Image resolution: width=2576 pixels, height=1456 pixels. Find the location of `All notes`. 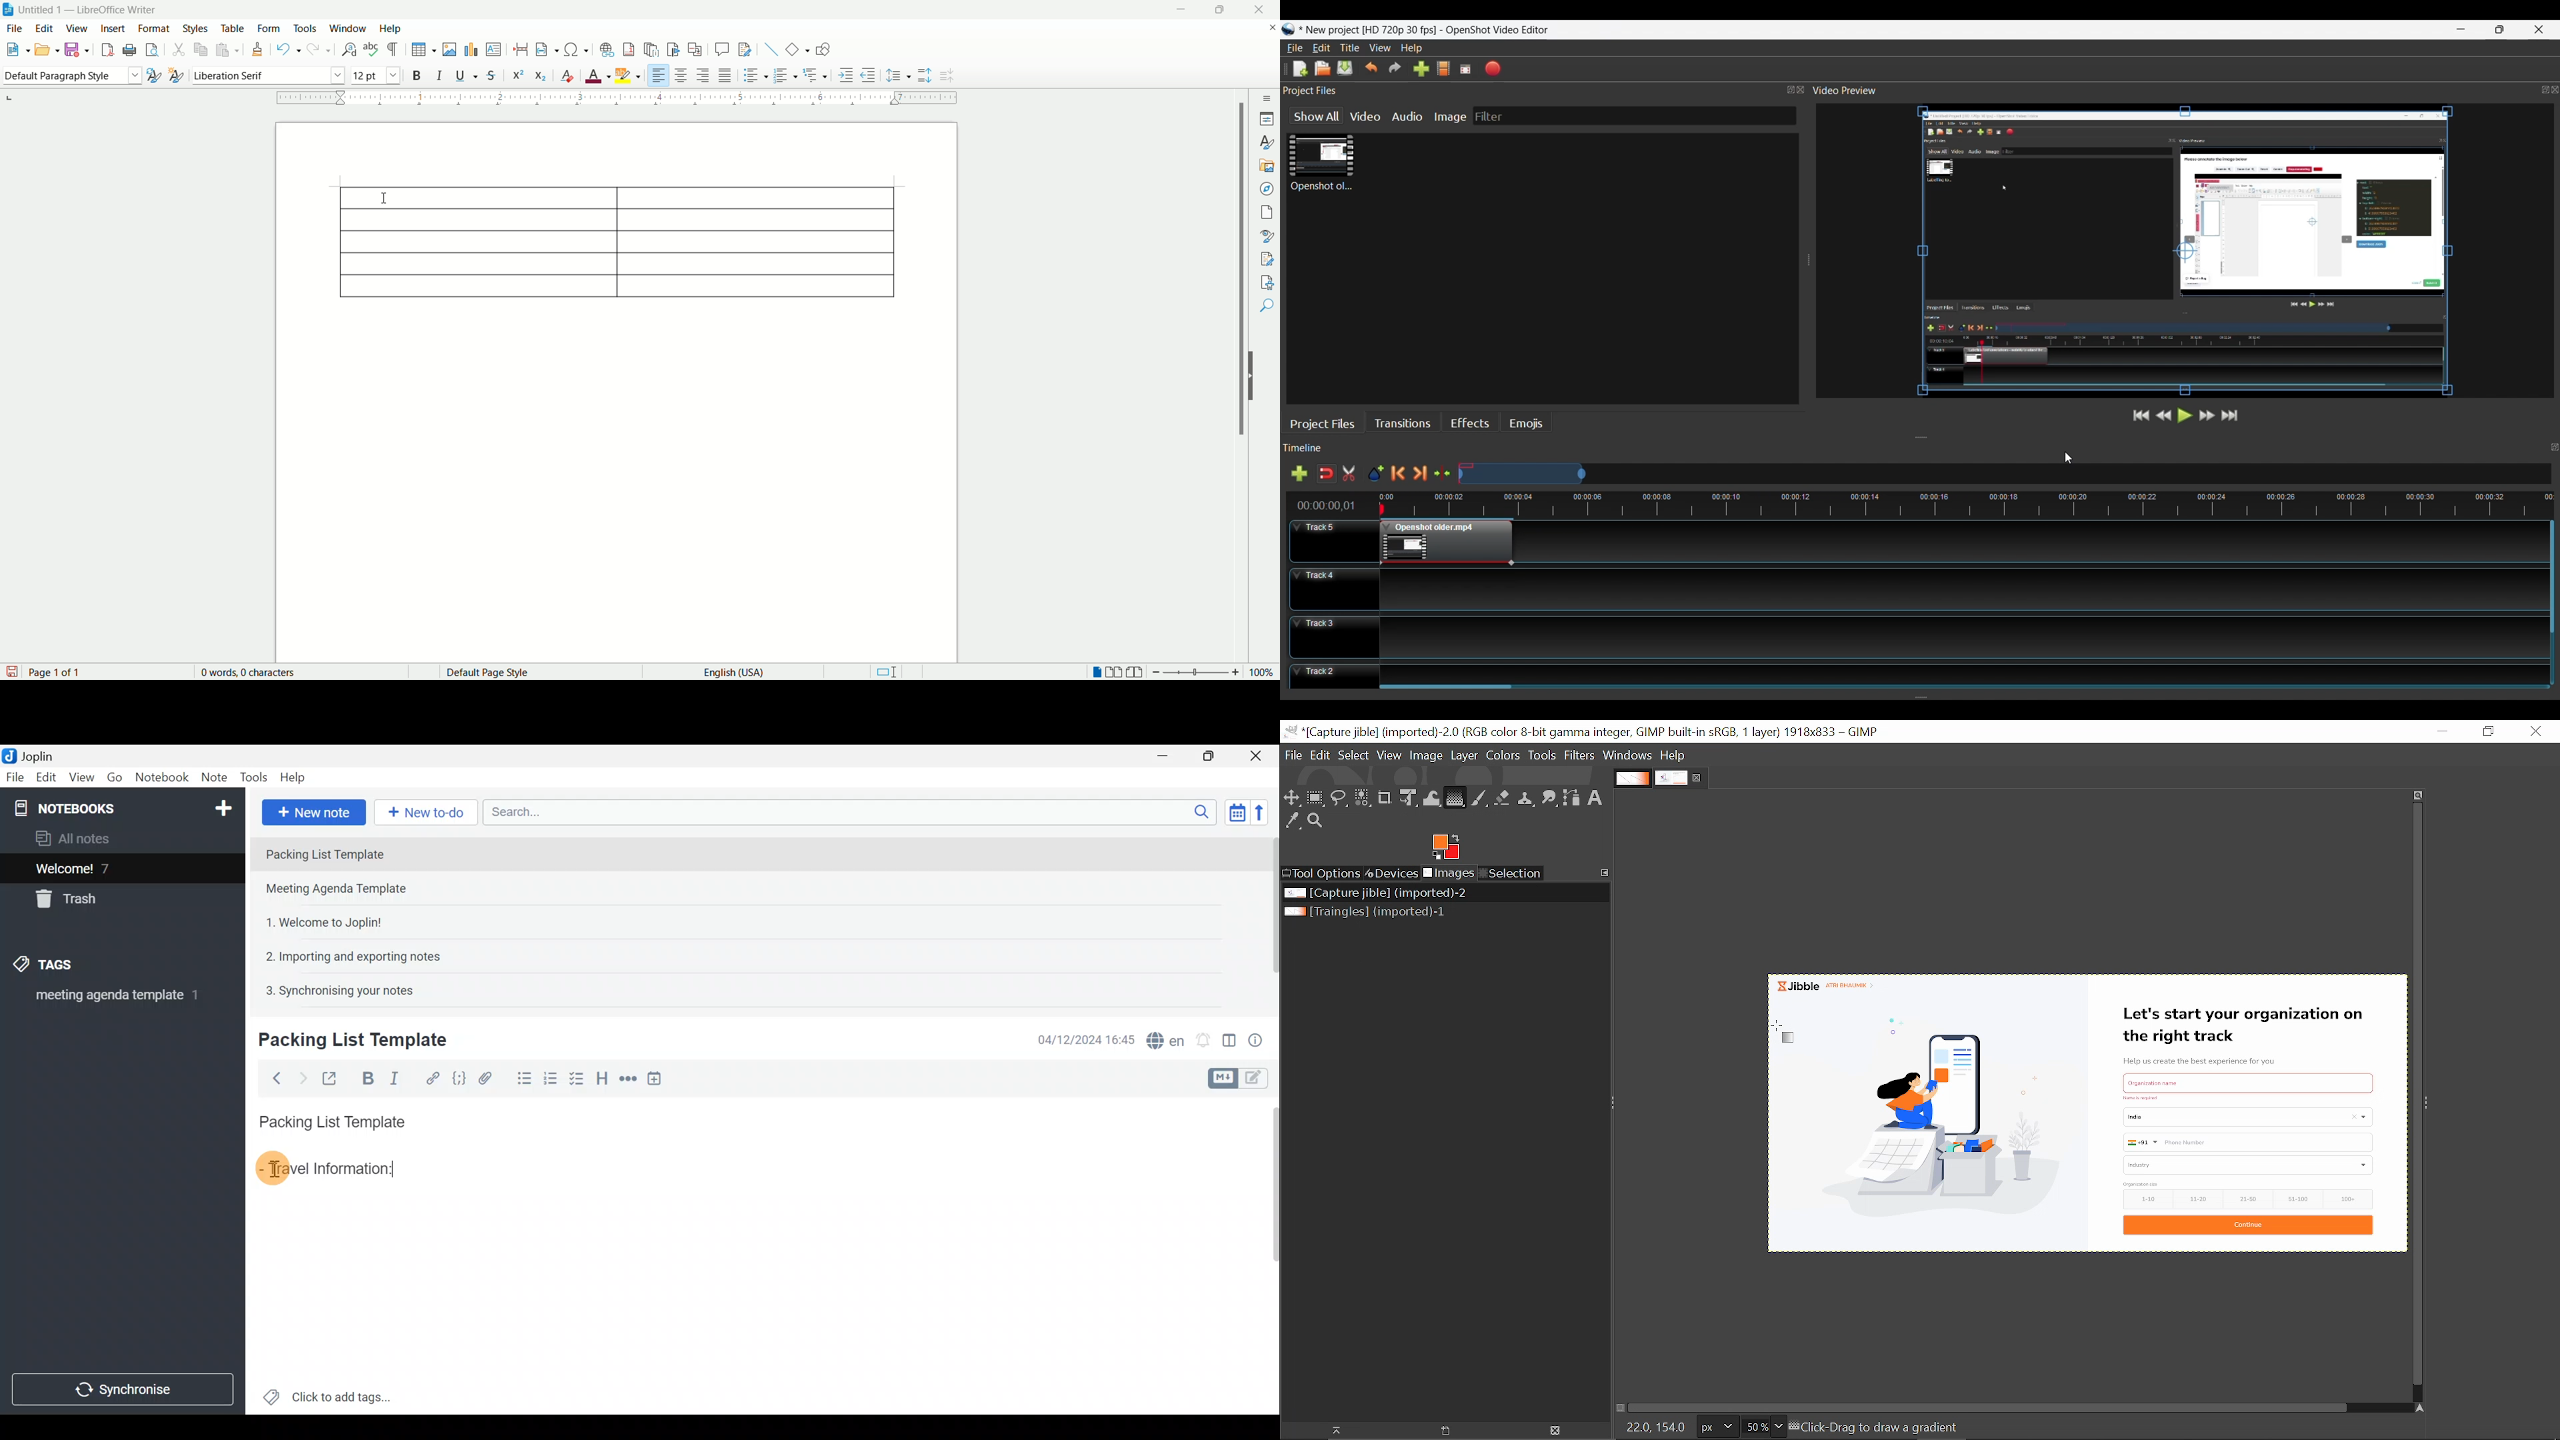

All notes is located at coordinates (77, 838).